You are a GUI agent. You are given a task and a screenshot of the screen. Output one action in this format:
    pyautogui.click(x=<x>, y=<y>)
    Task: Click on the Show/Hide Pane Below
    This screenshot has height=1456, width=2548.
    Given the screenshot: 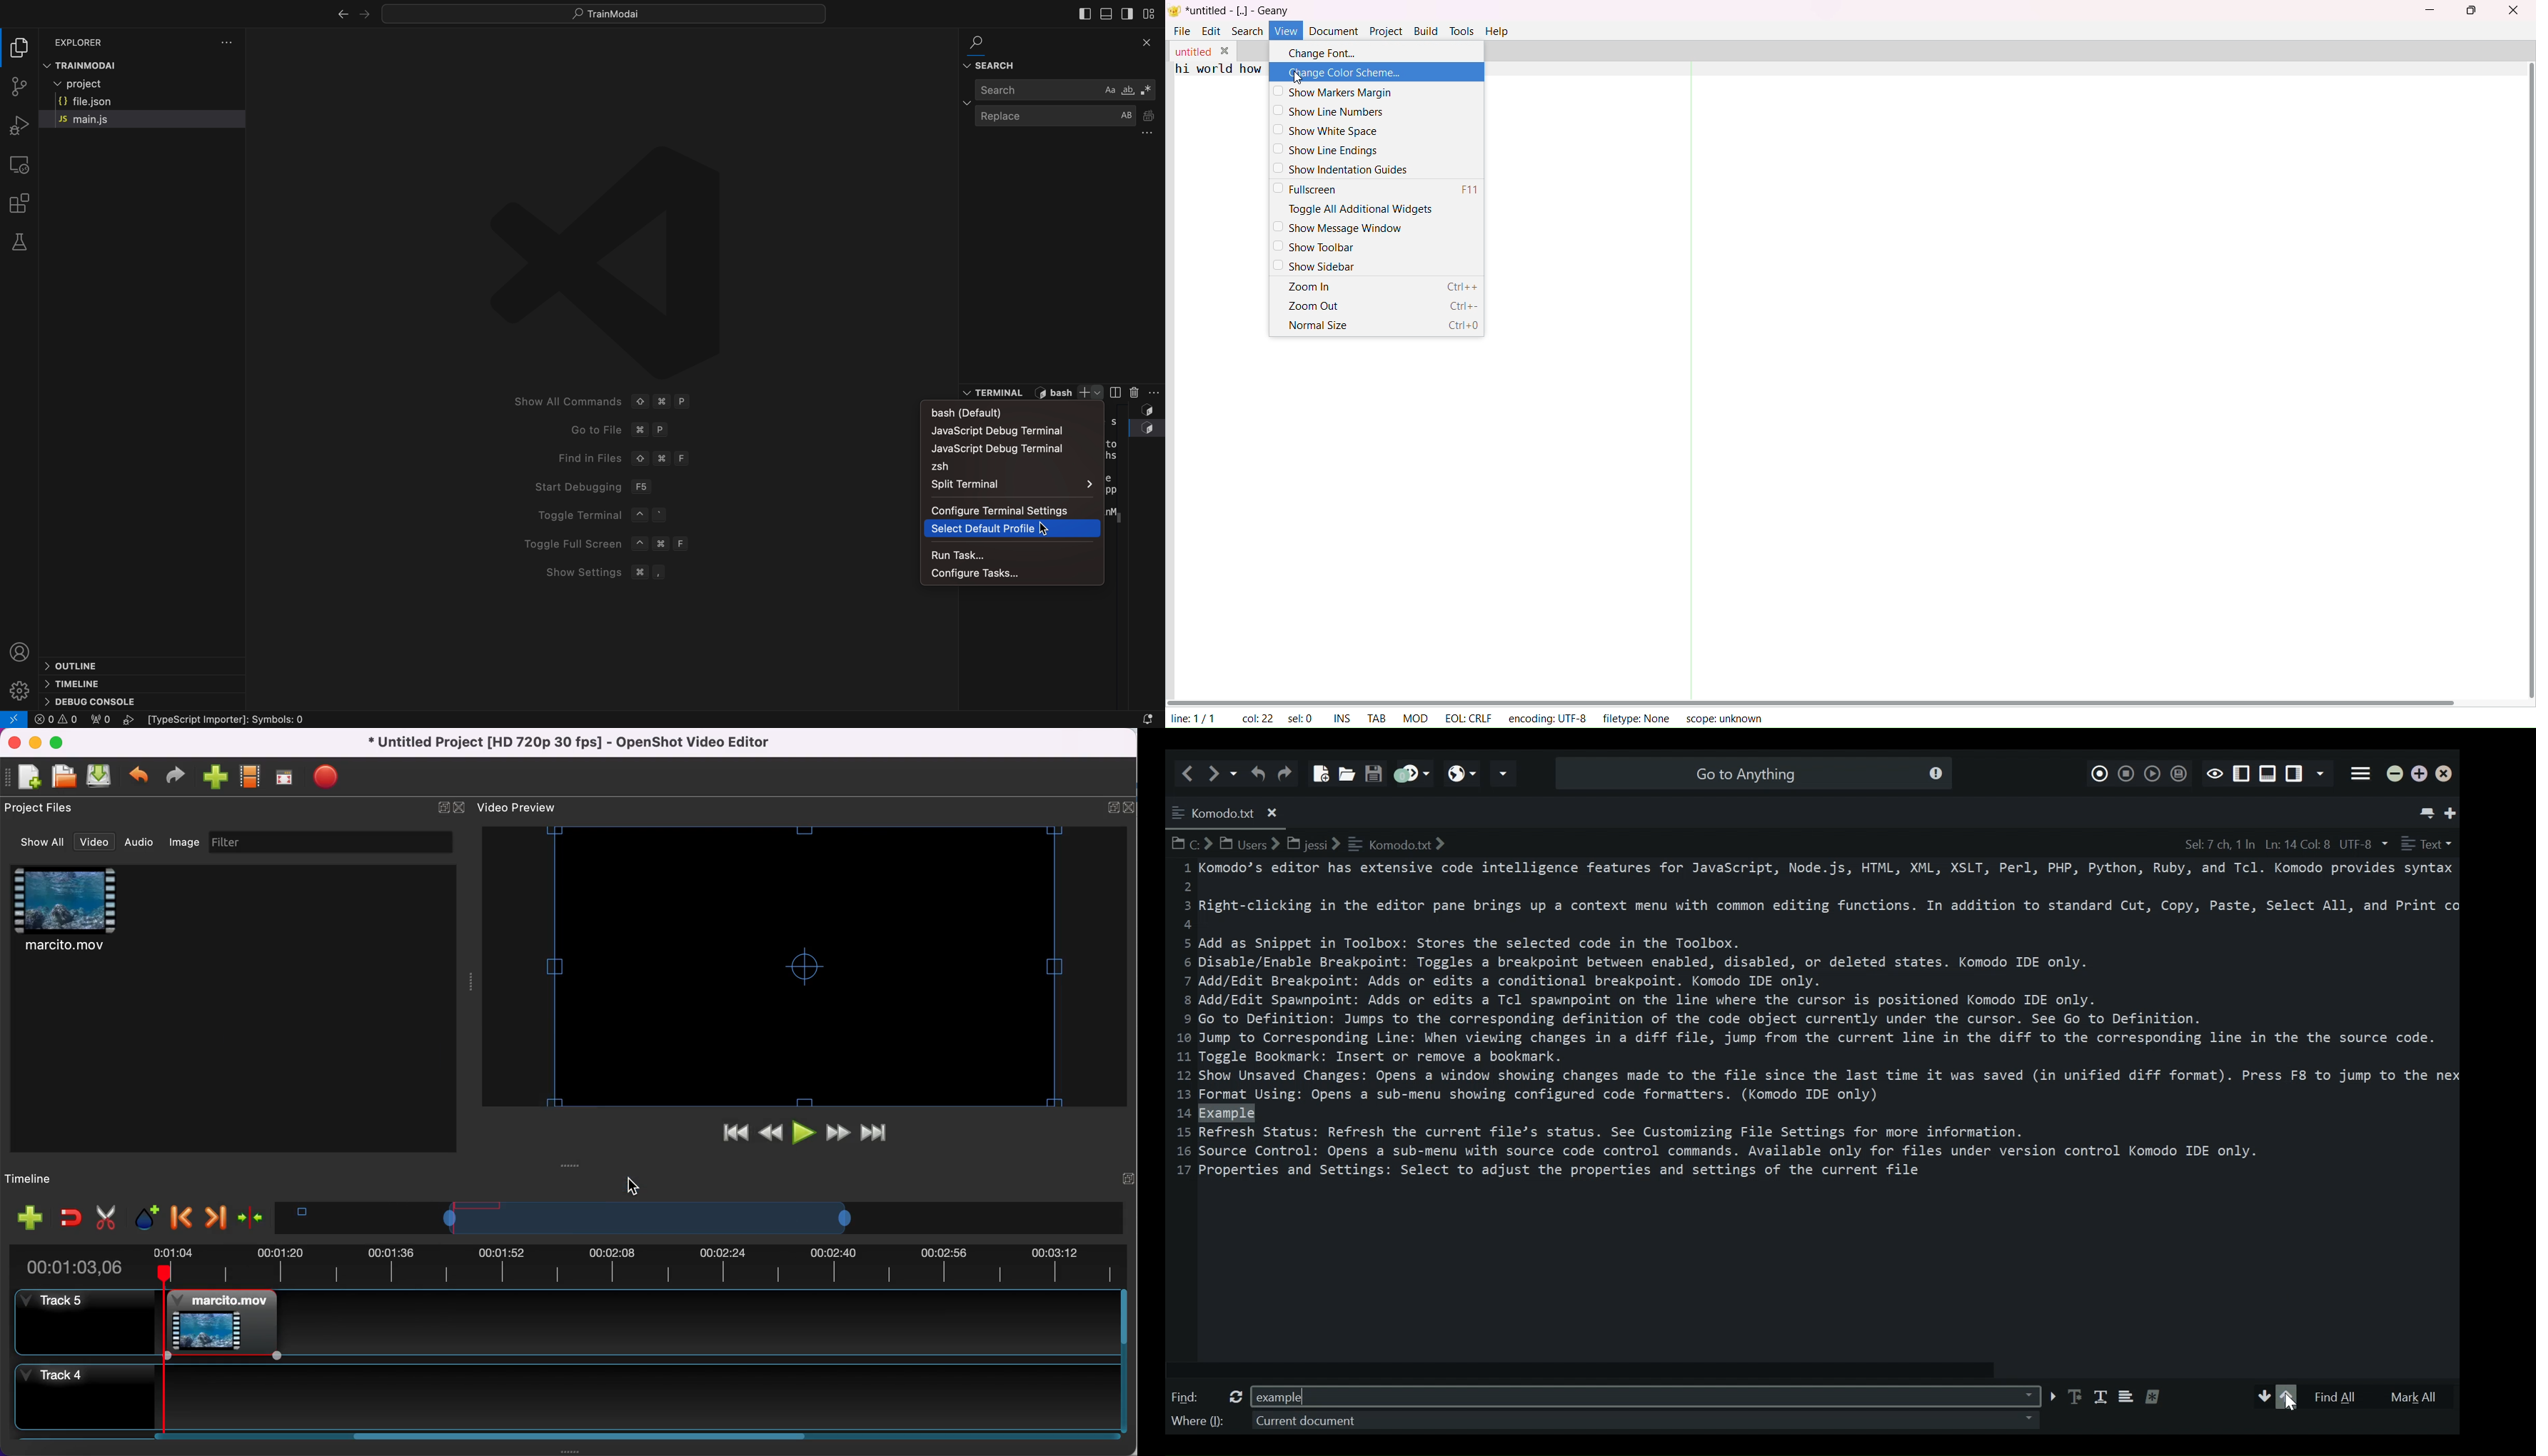 What is the action you would take?
    pyautogui.click(x=2267, y=774)
    